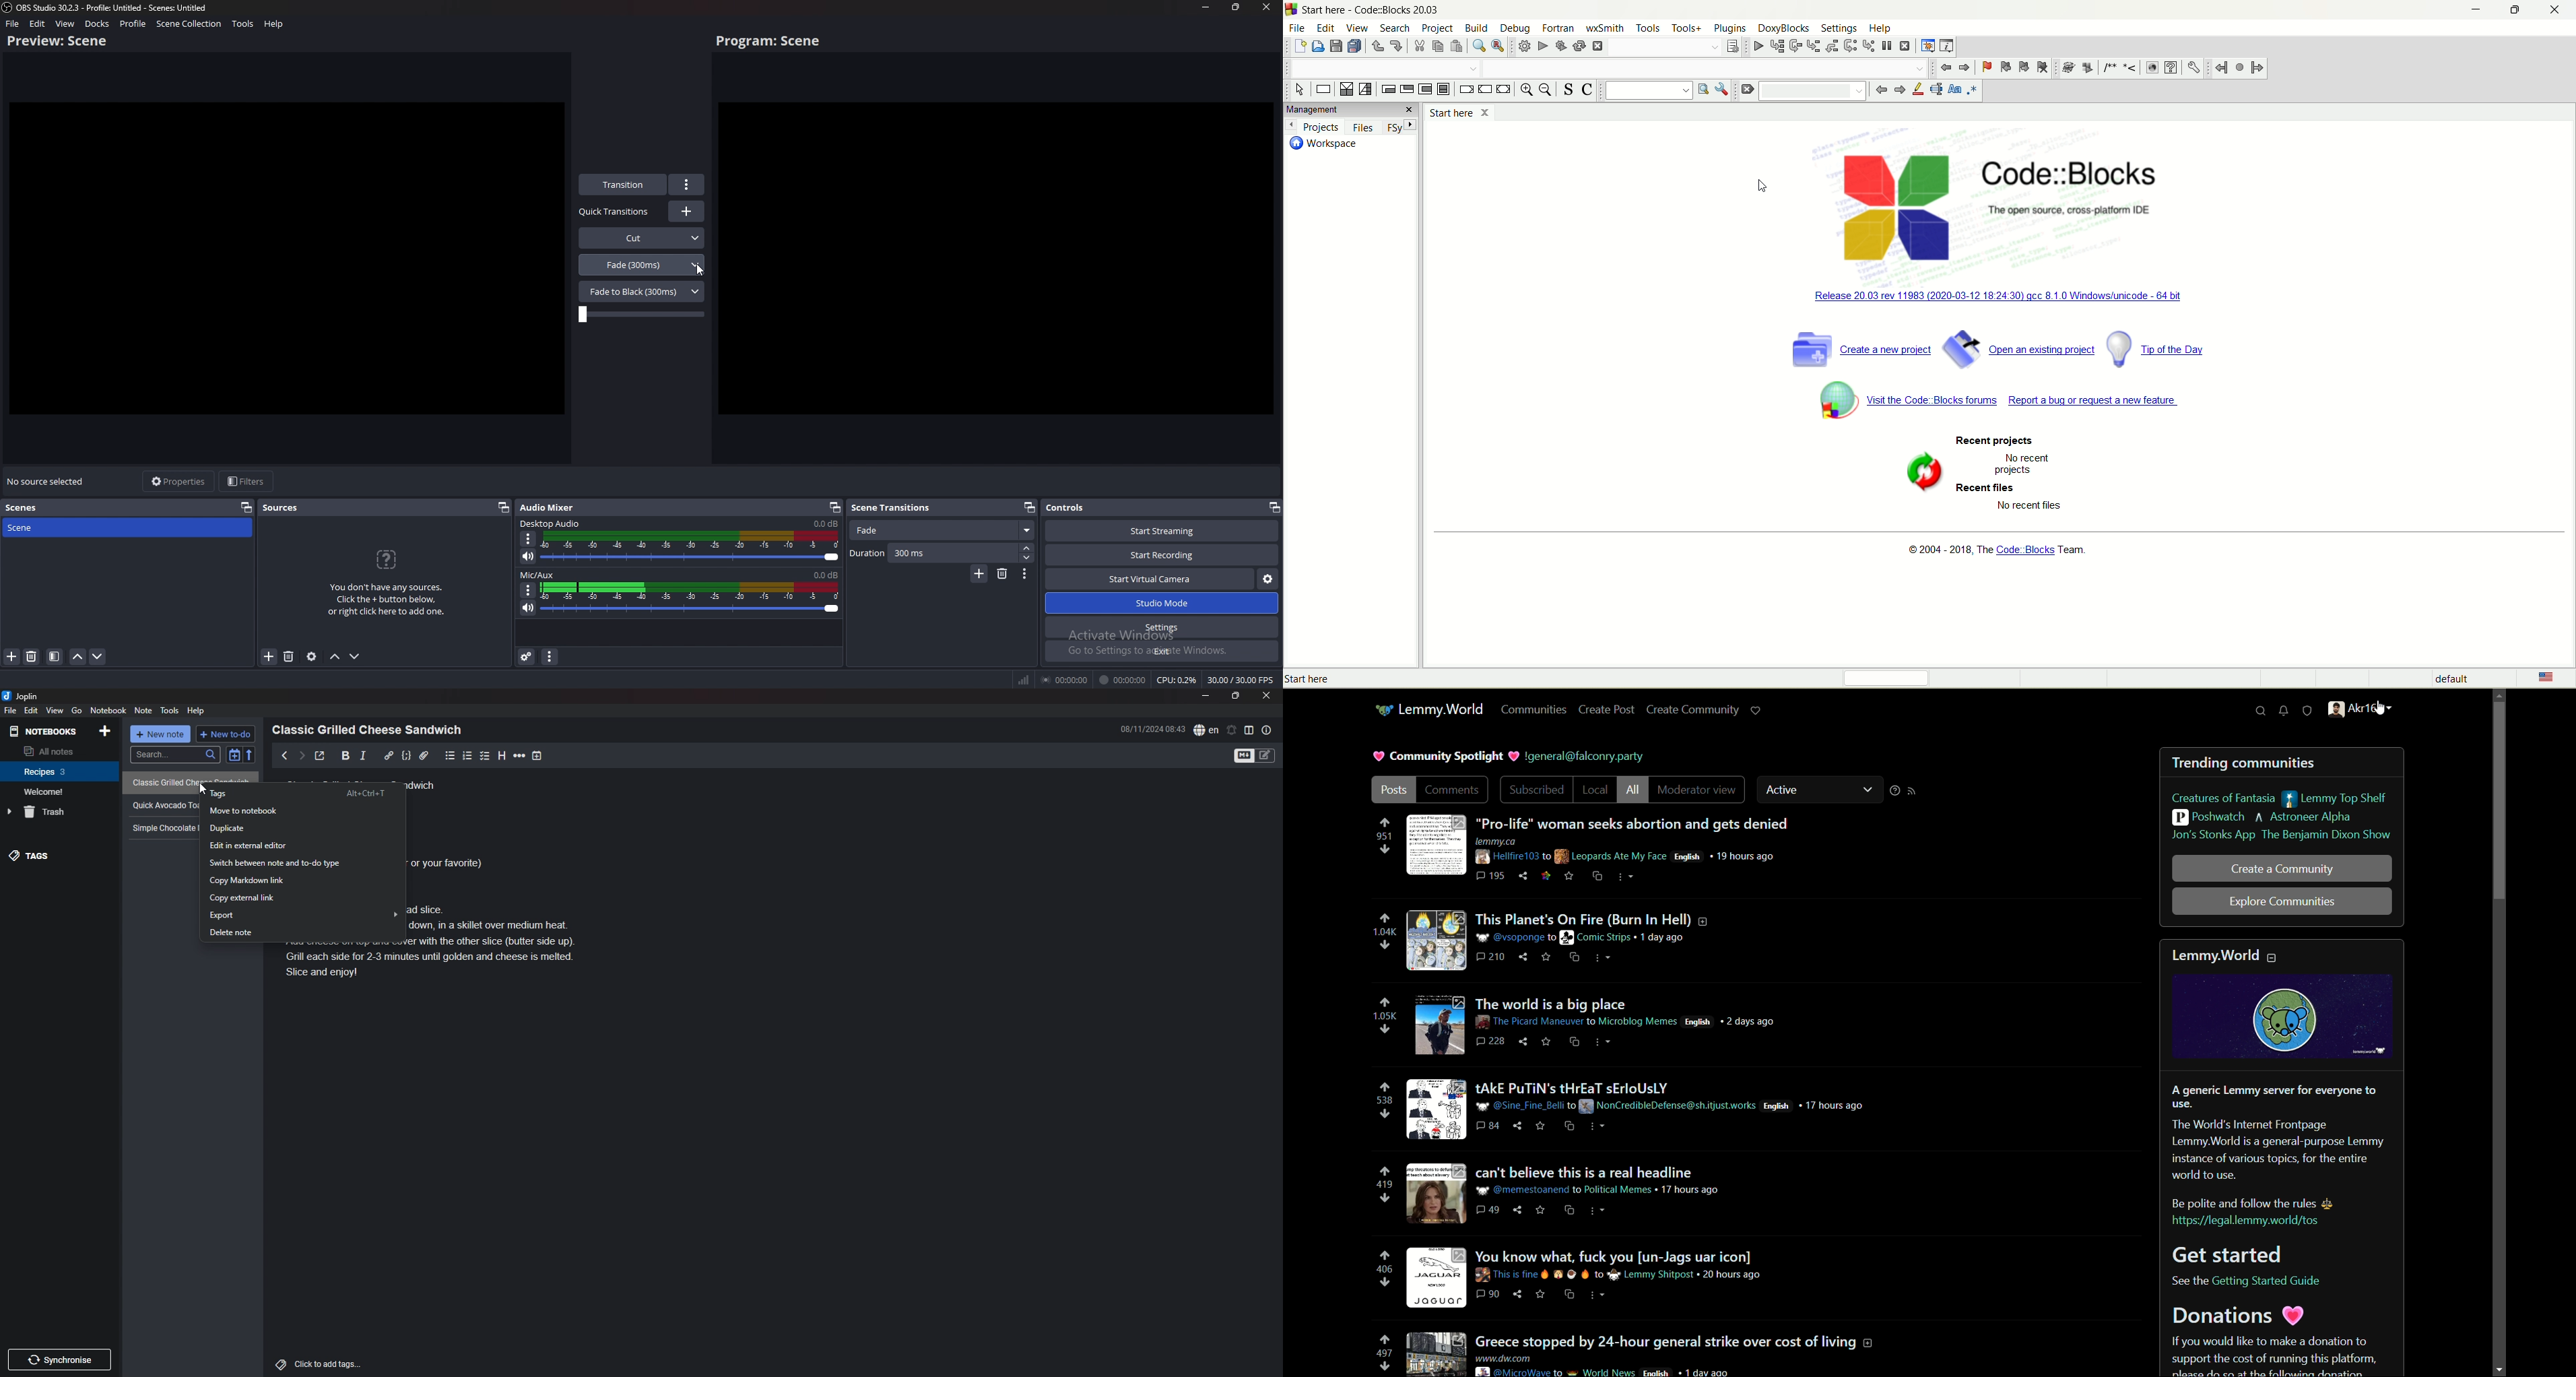  Describe the element at coordinates (281, 508) in the screenshot. I see `sources` at that location.